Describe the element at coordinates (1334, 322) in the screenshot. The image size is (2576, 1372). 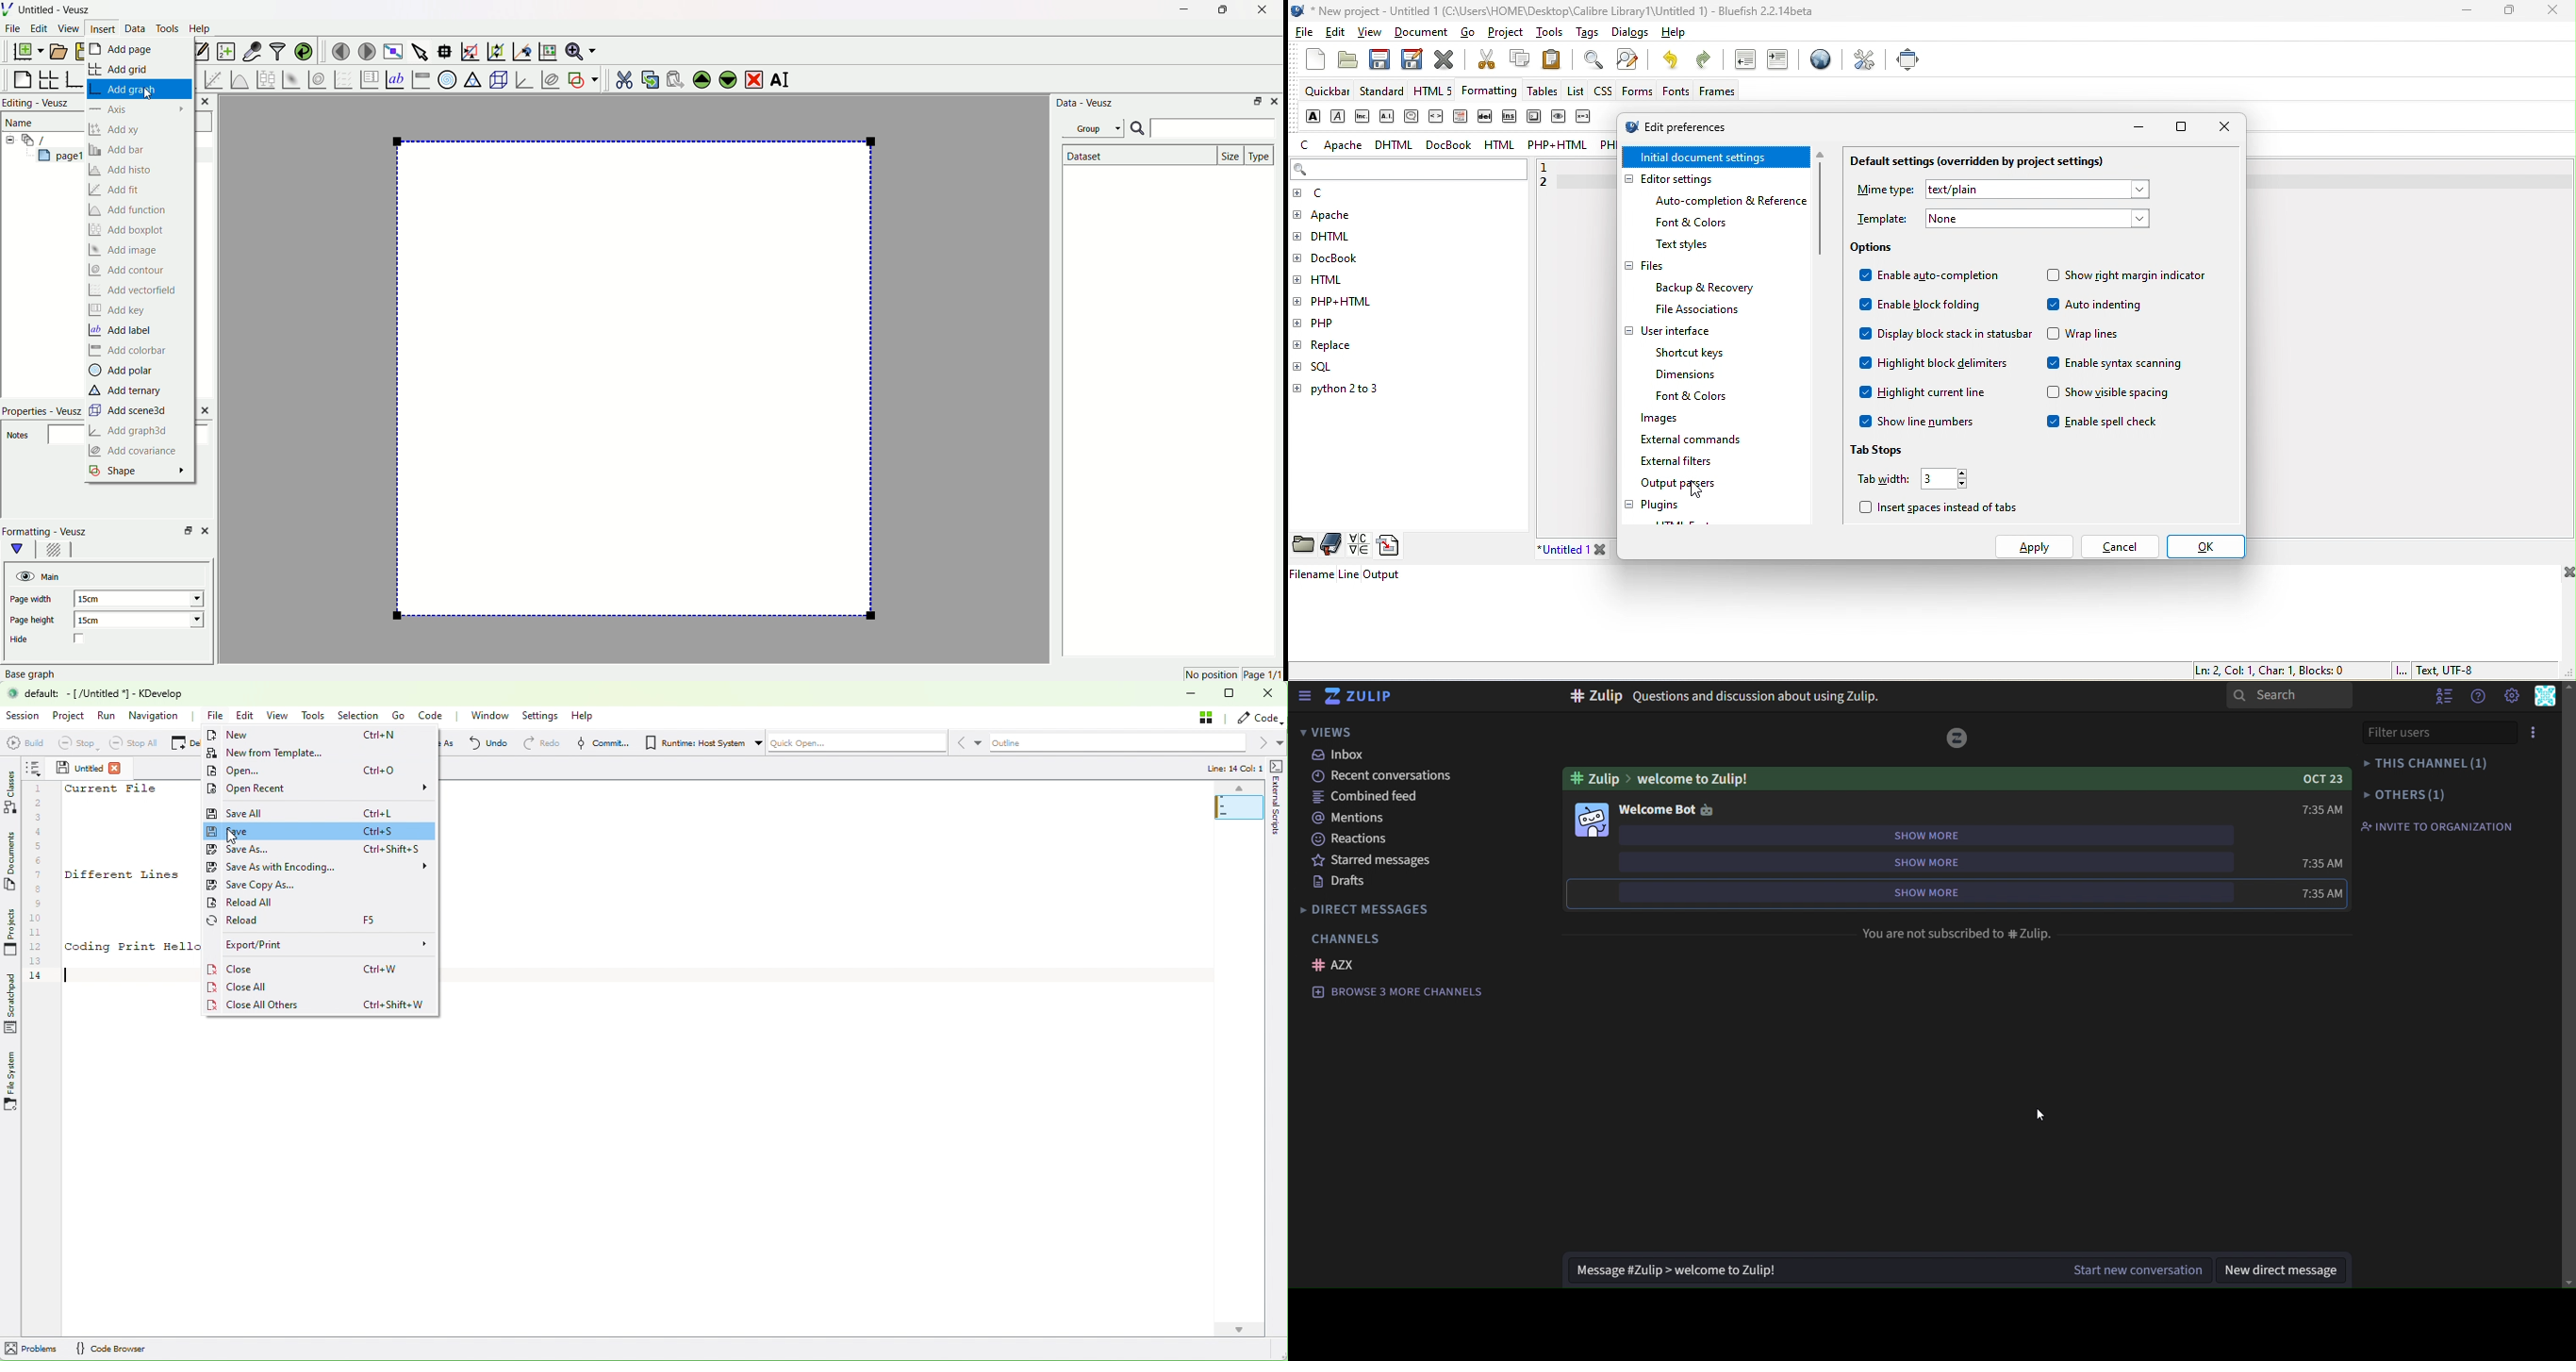
I see `php` at that location.